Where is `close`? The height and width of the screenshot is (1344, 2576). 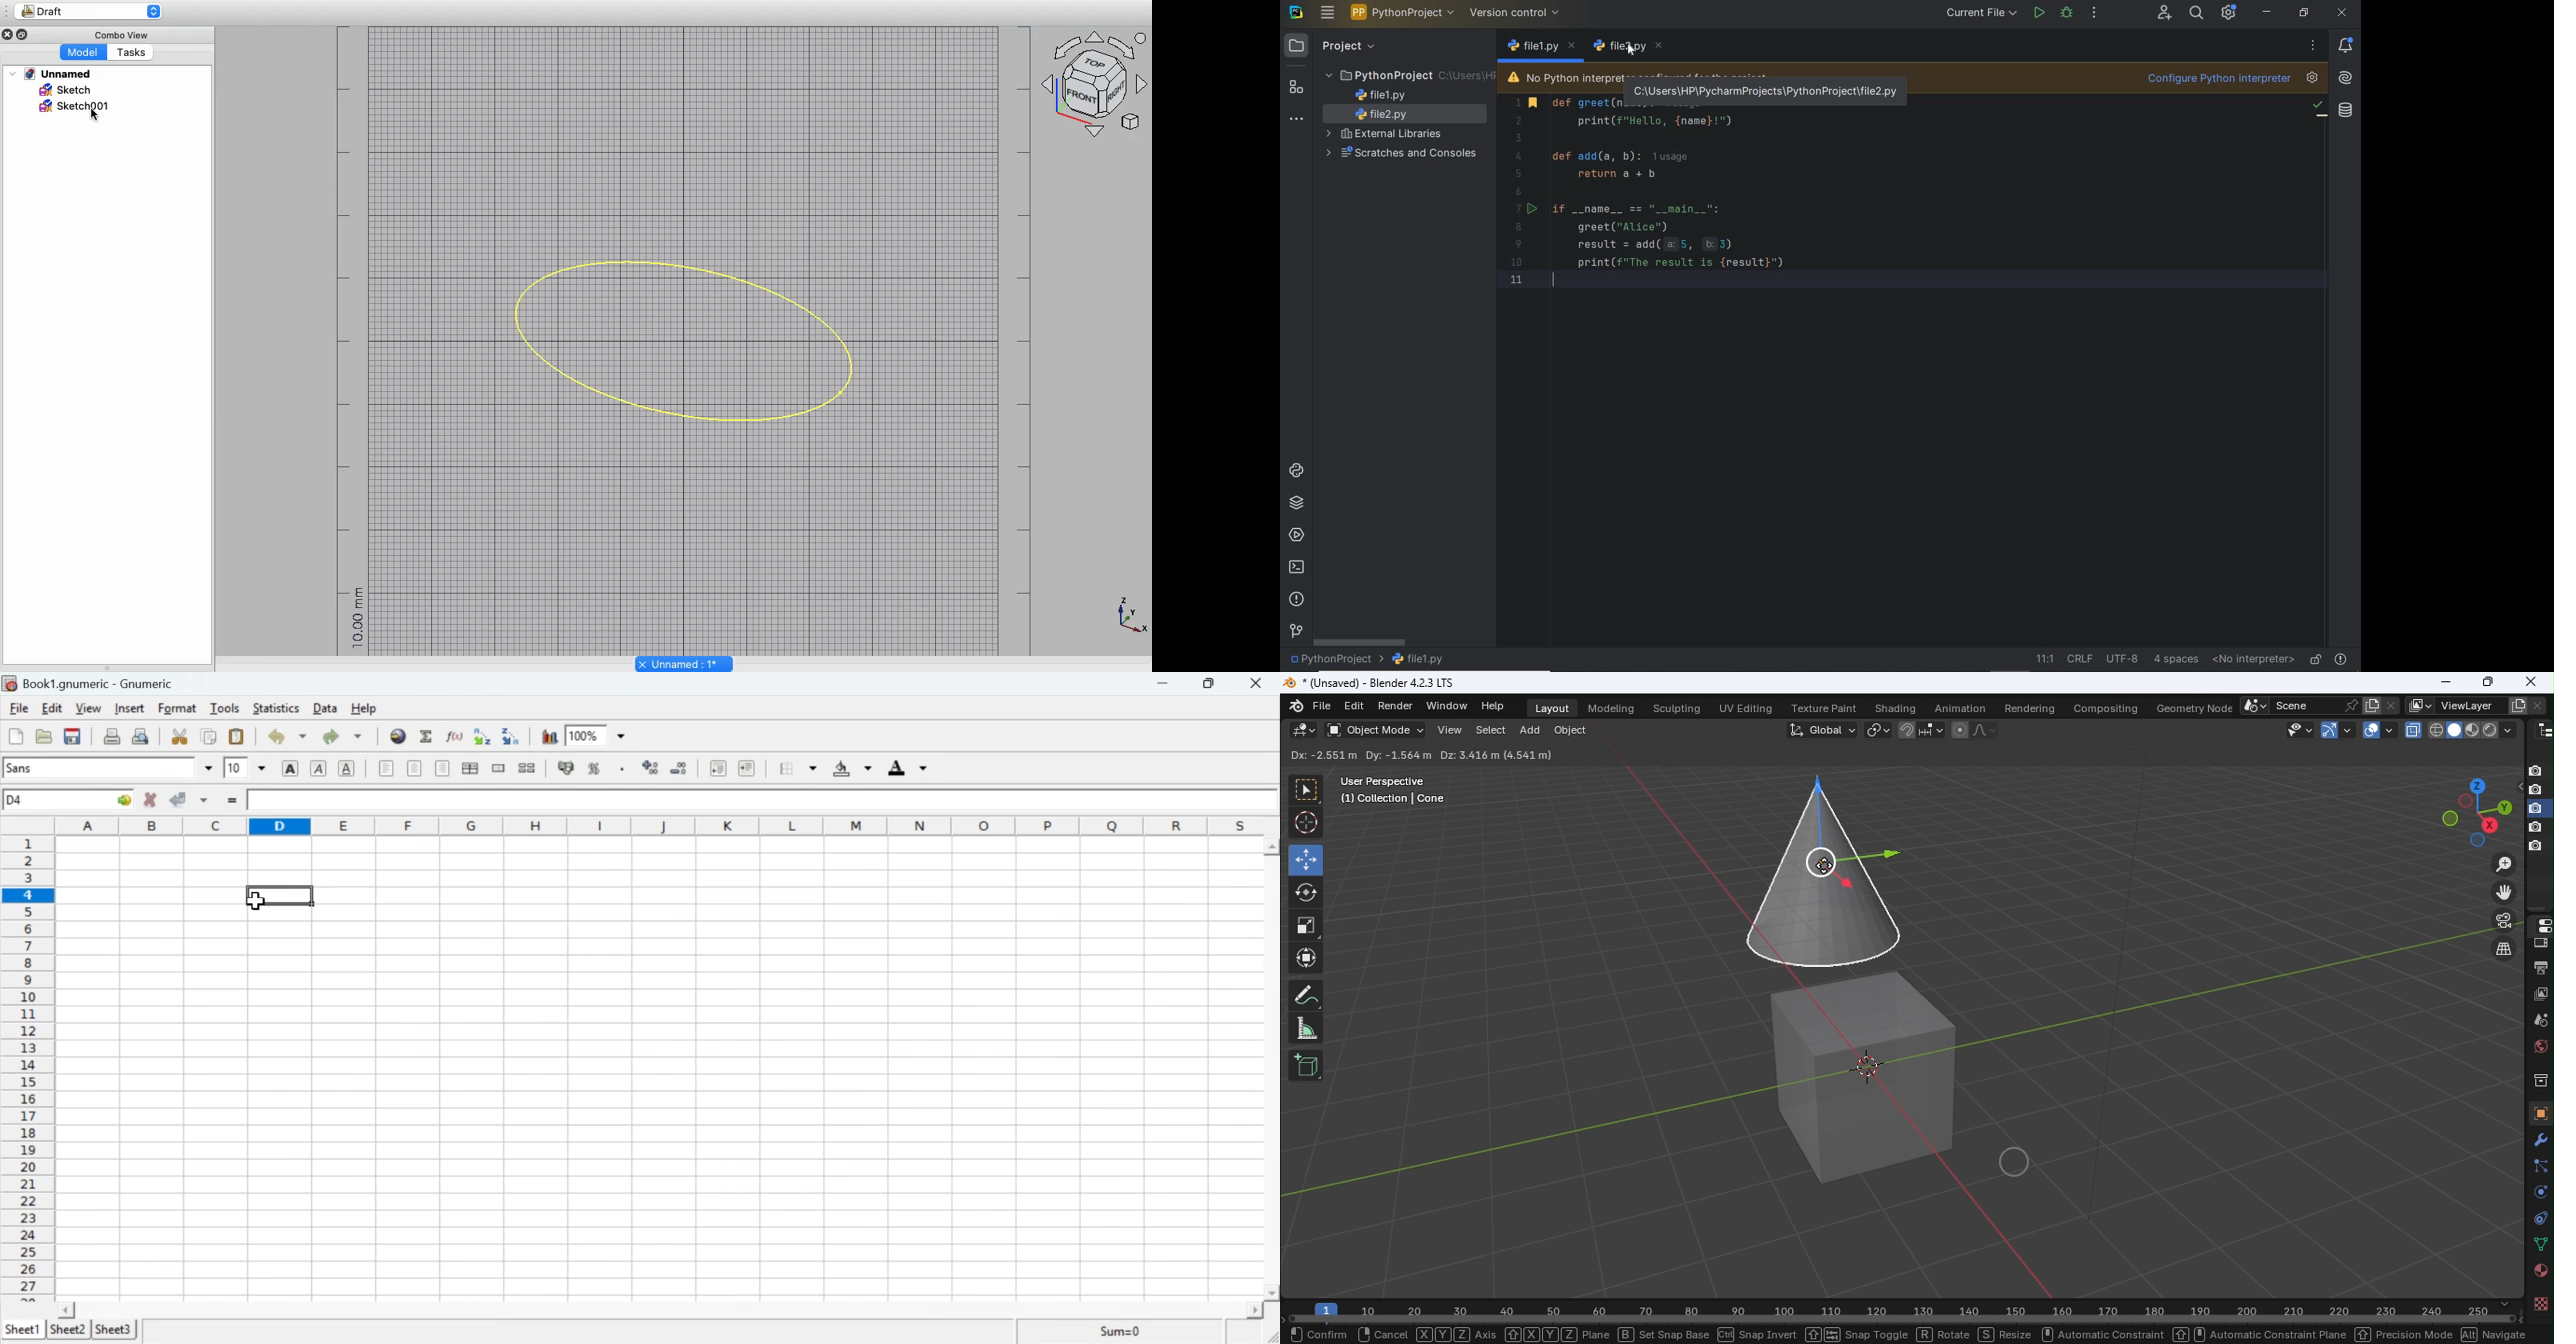
close is located at coordinates (1260, 683).